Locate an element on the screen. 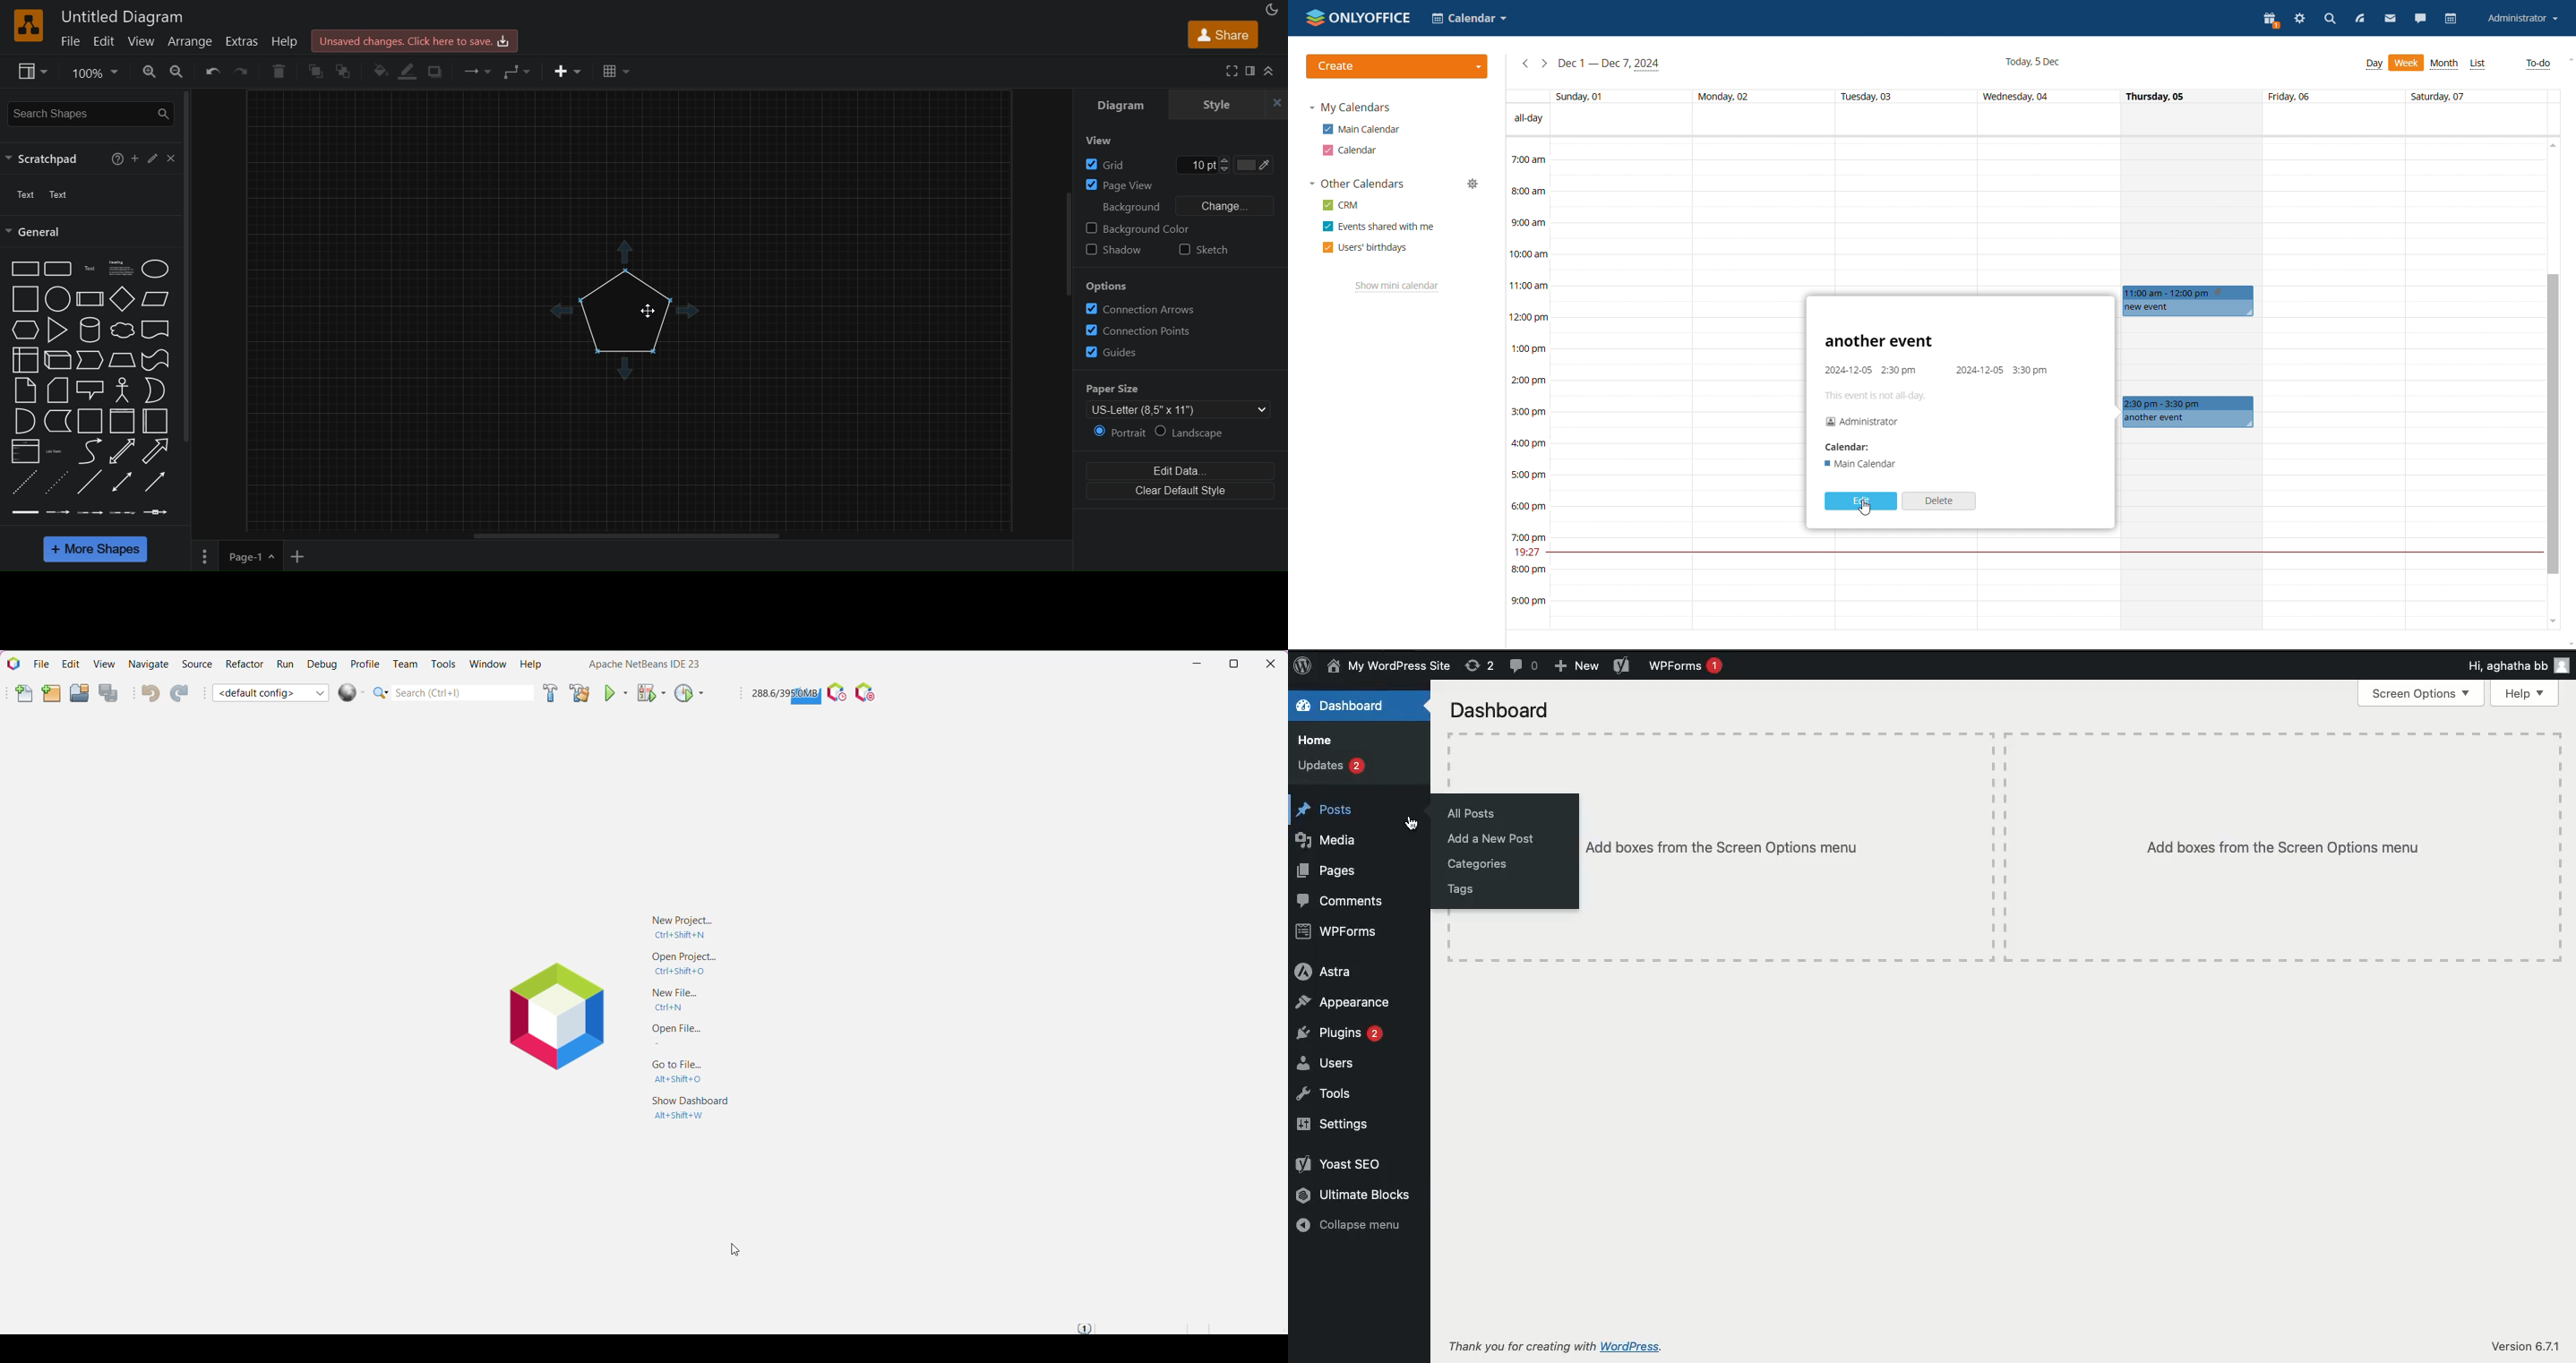 This screenshot has height=1372, width=2576. 2024-12-05 3:30 pm is located at coordinates (2002, 370).